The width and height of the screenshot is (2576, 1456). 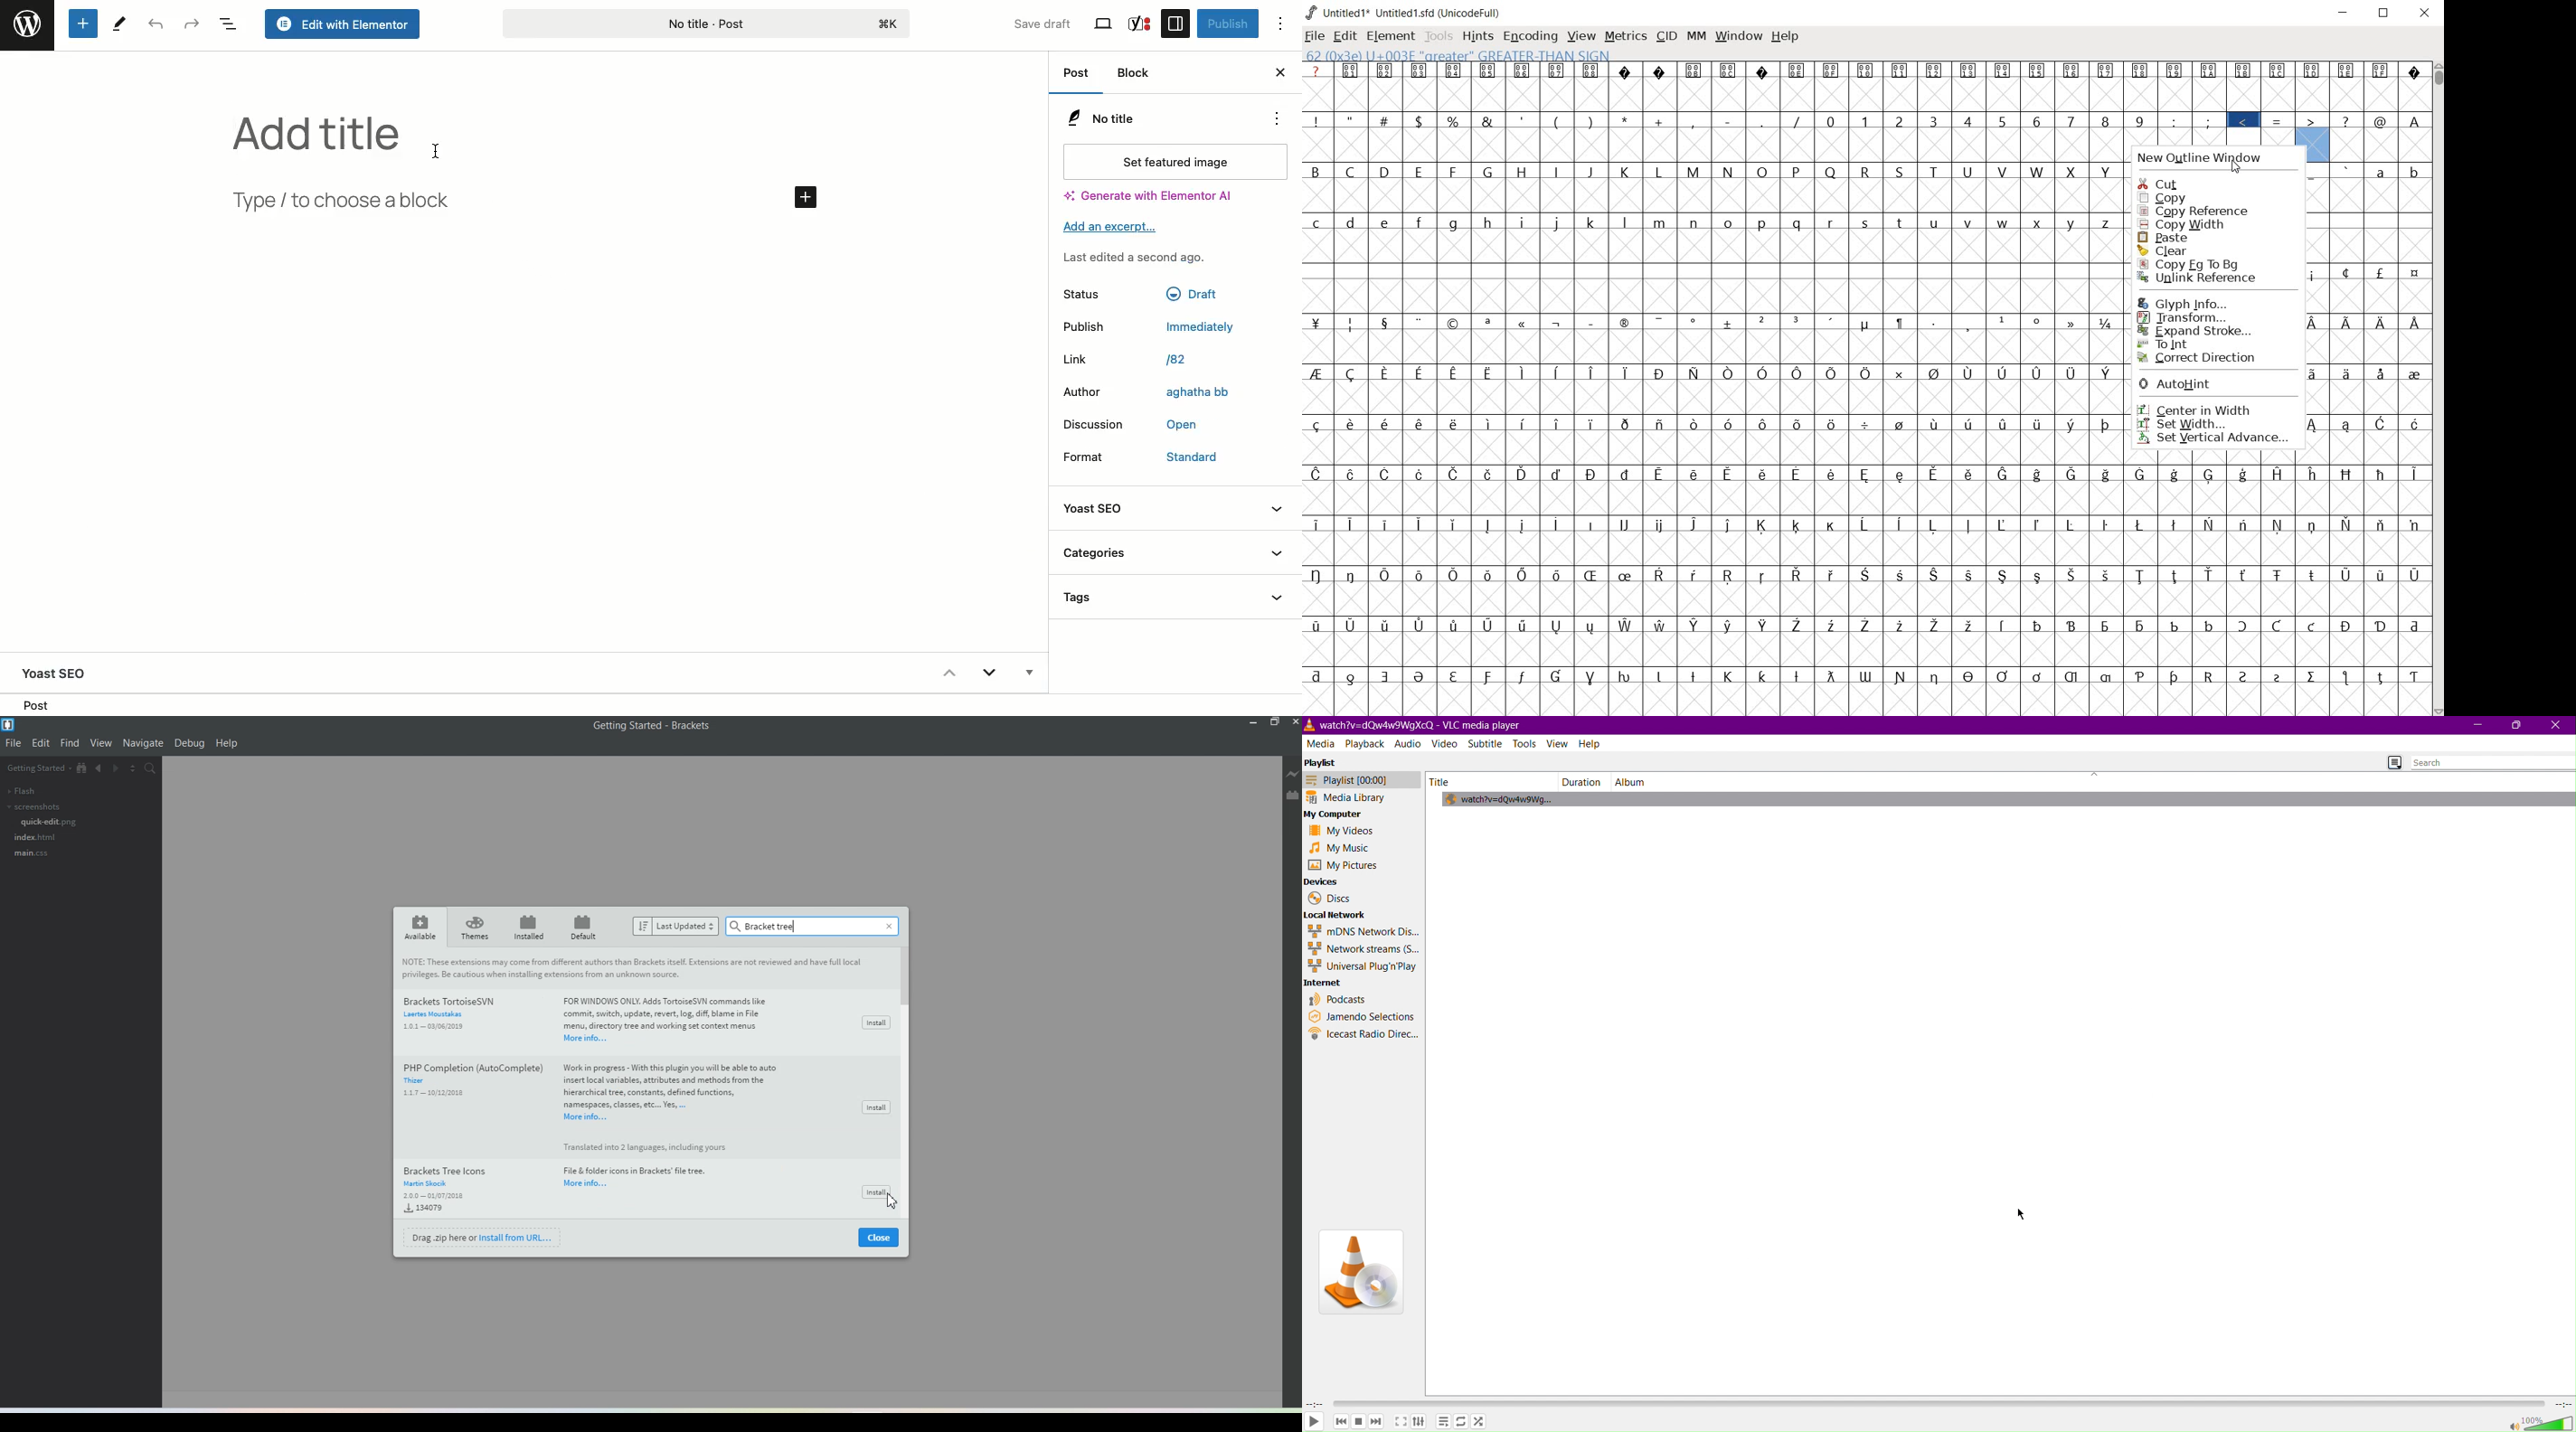 I want to click on Play, so click(x=1315, y=1423).